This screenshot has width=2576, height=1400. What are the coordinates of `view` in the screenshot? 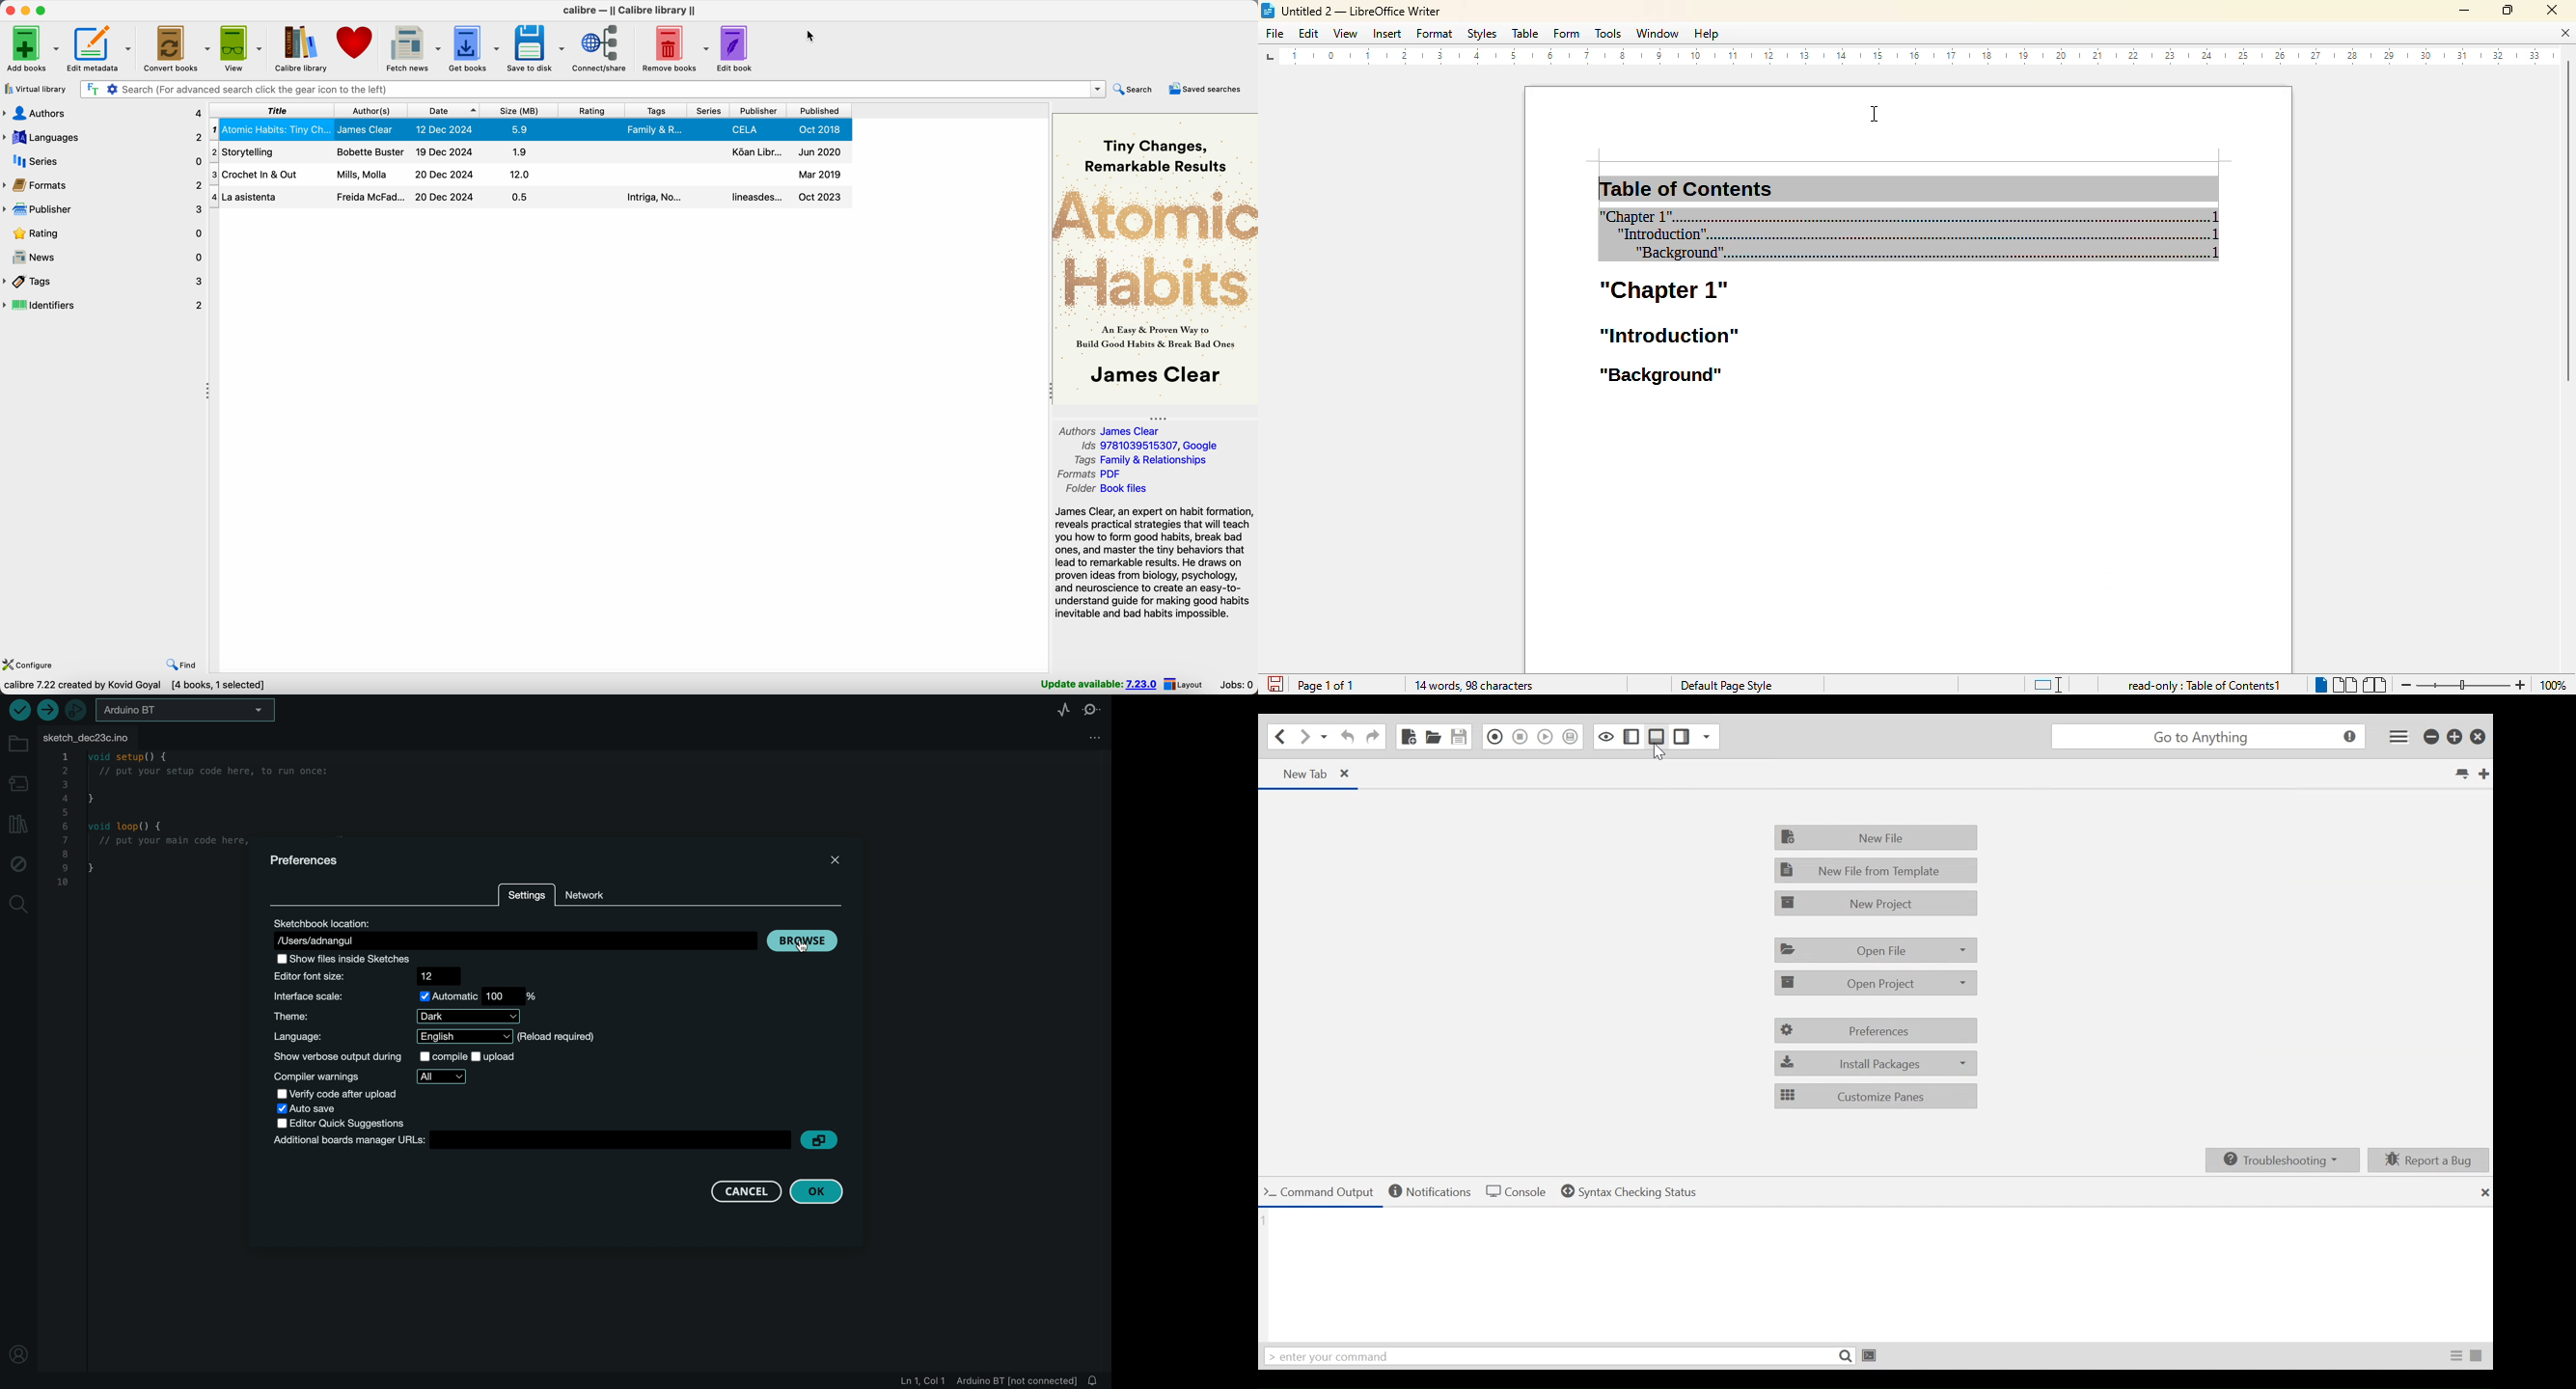 It's located at (243, 48).